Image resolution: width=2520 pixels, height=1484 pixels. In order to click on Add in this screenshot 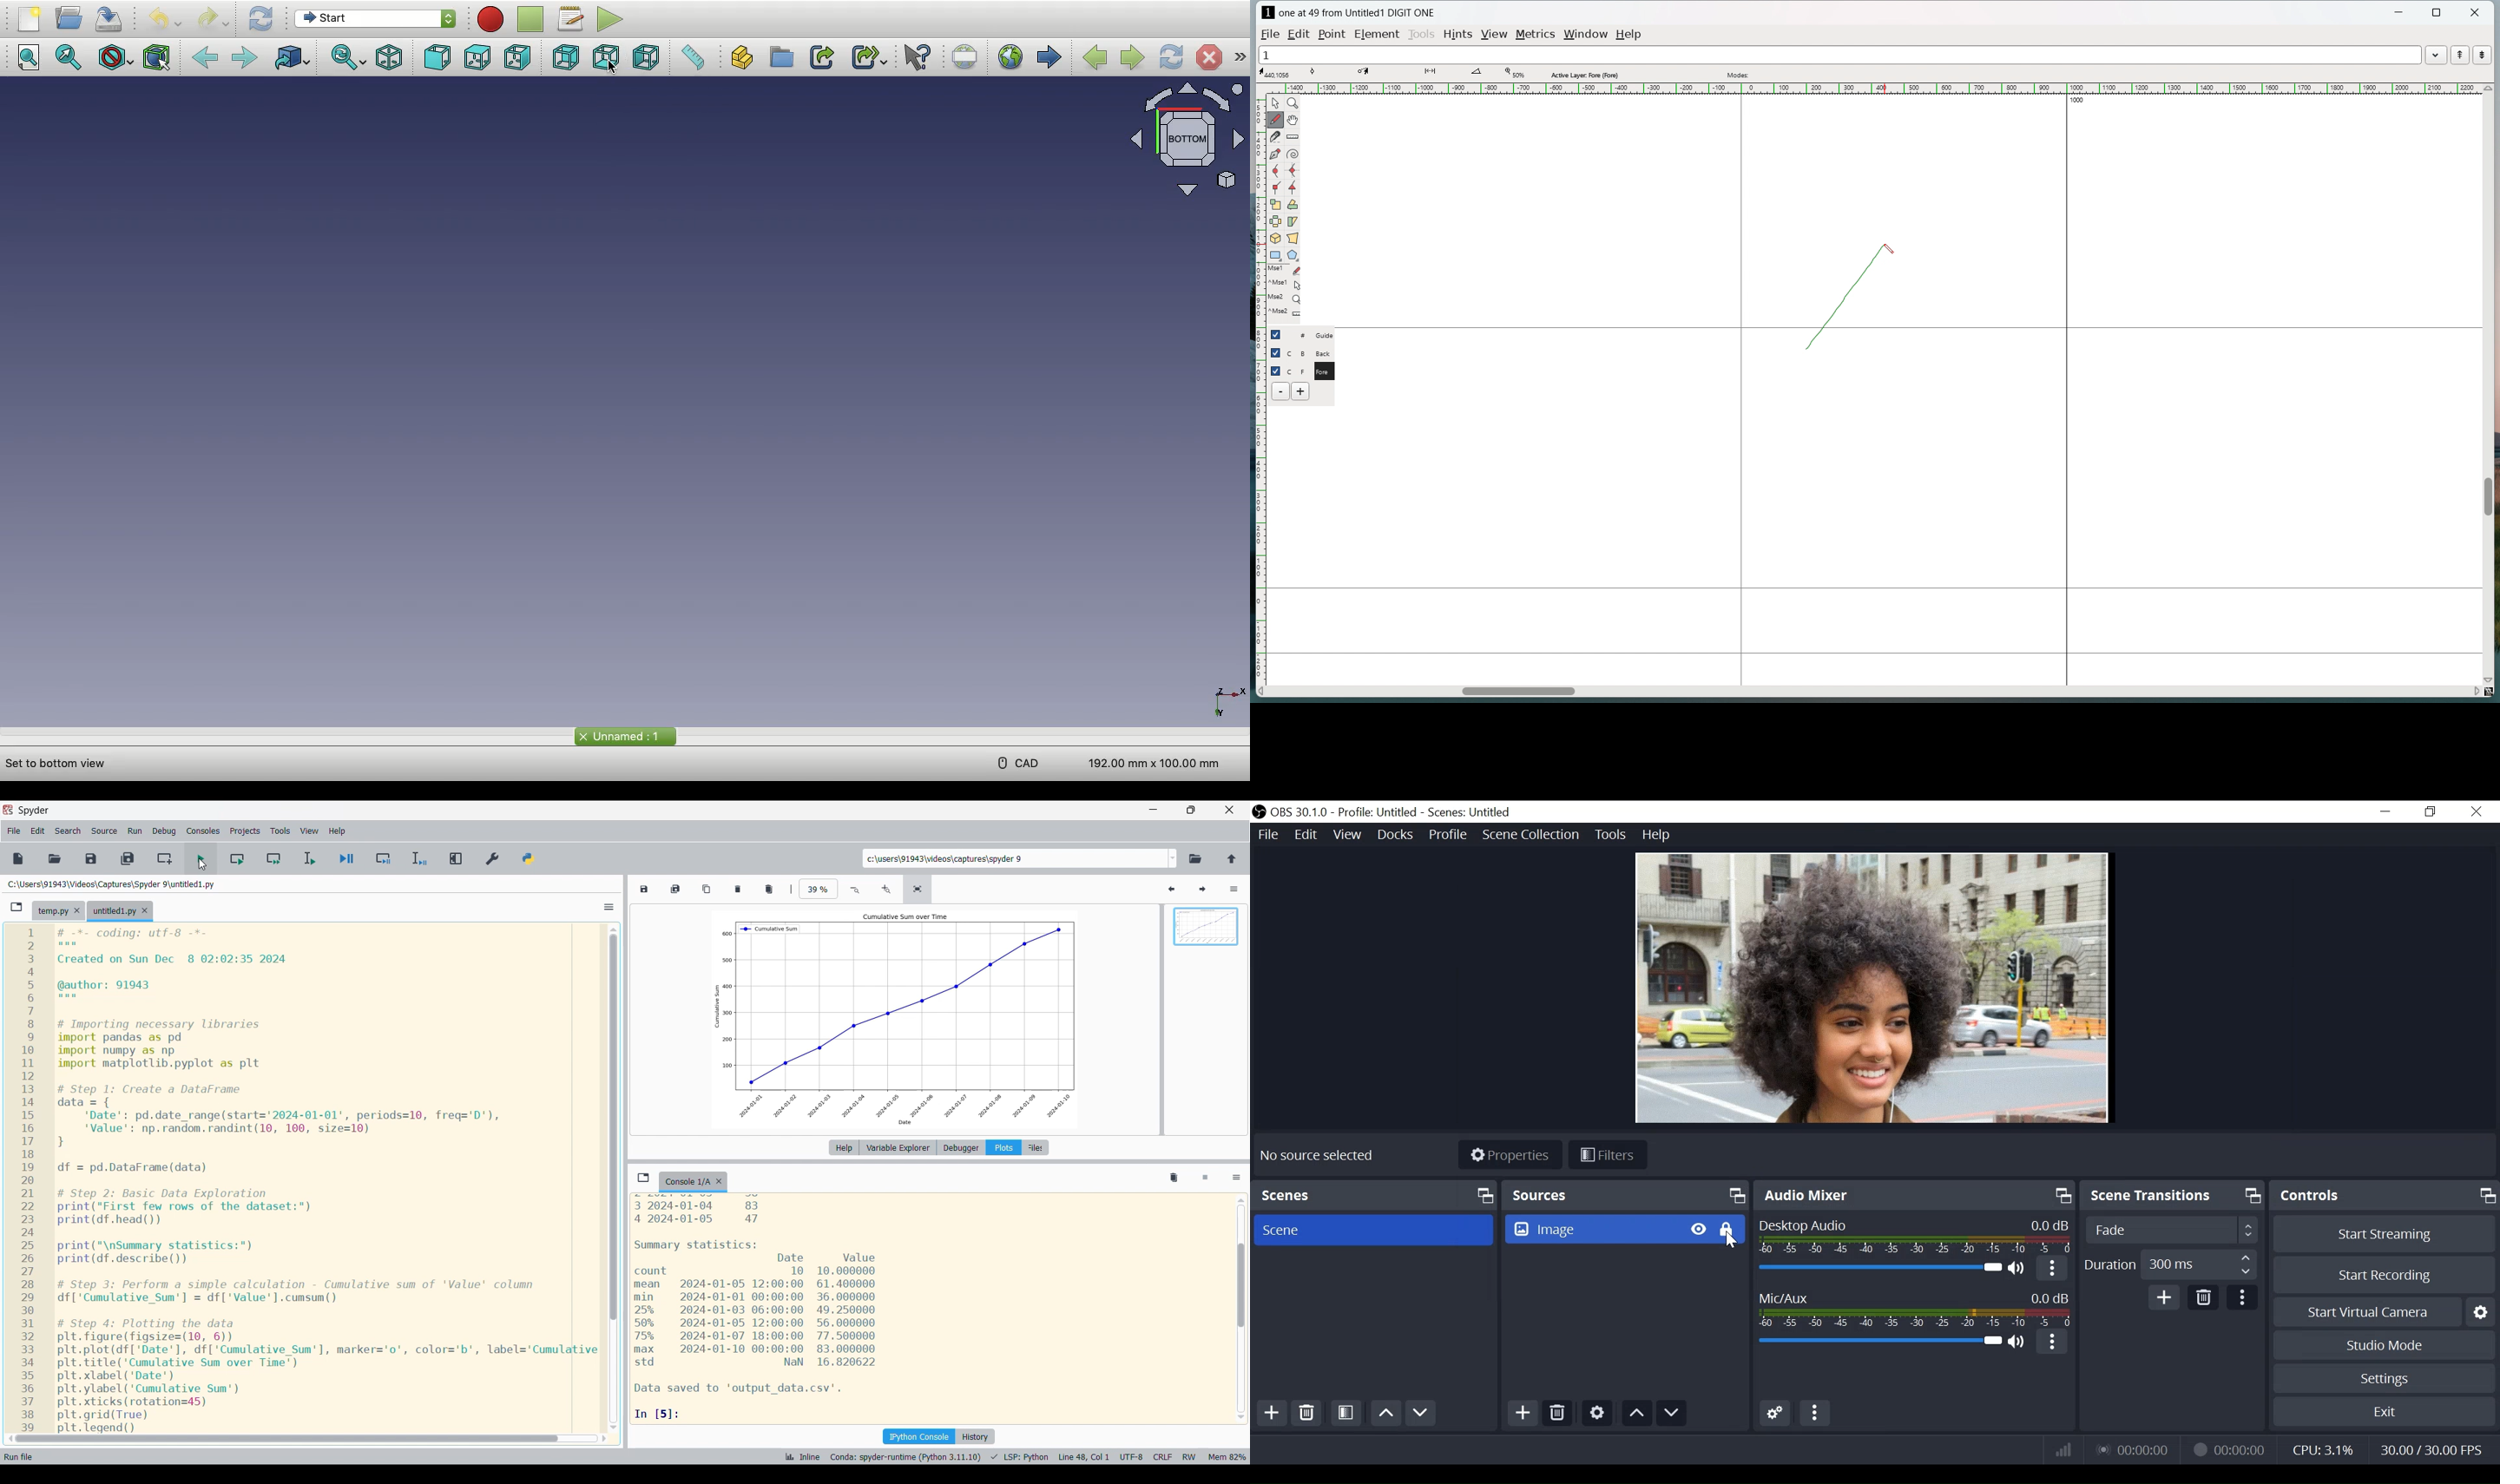, I will do `click(1272, 1414)`.